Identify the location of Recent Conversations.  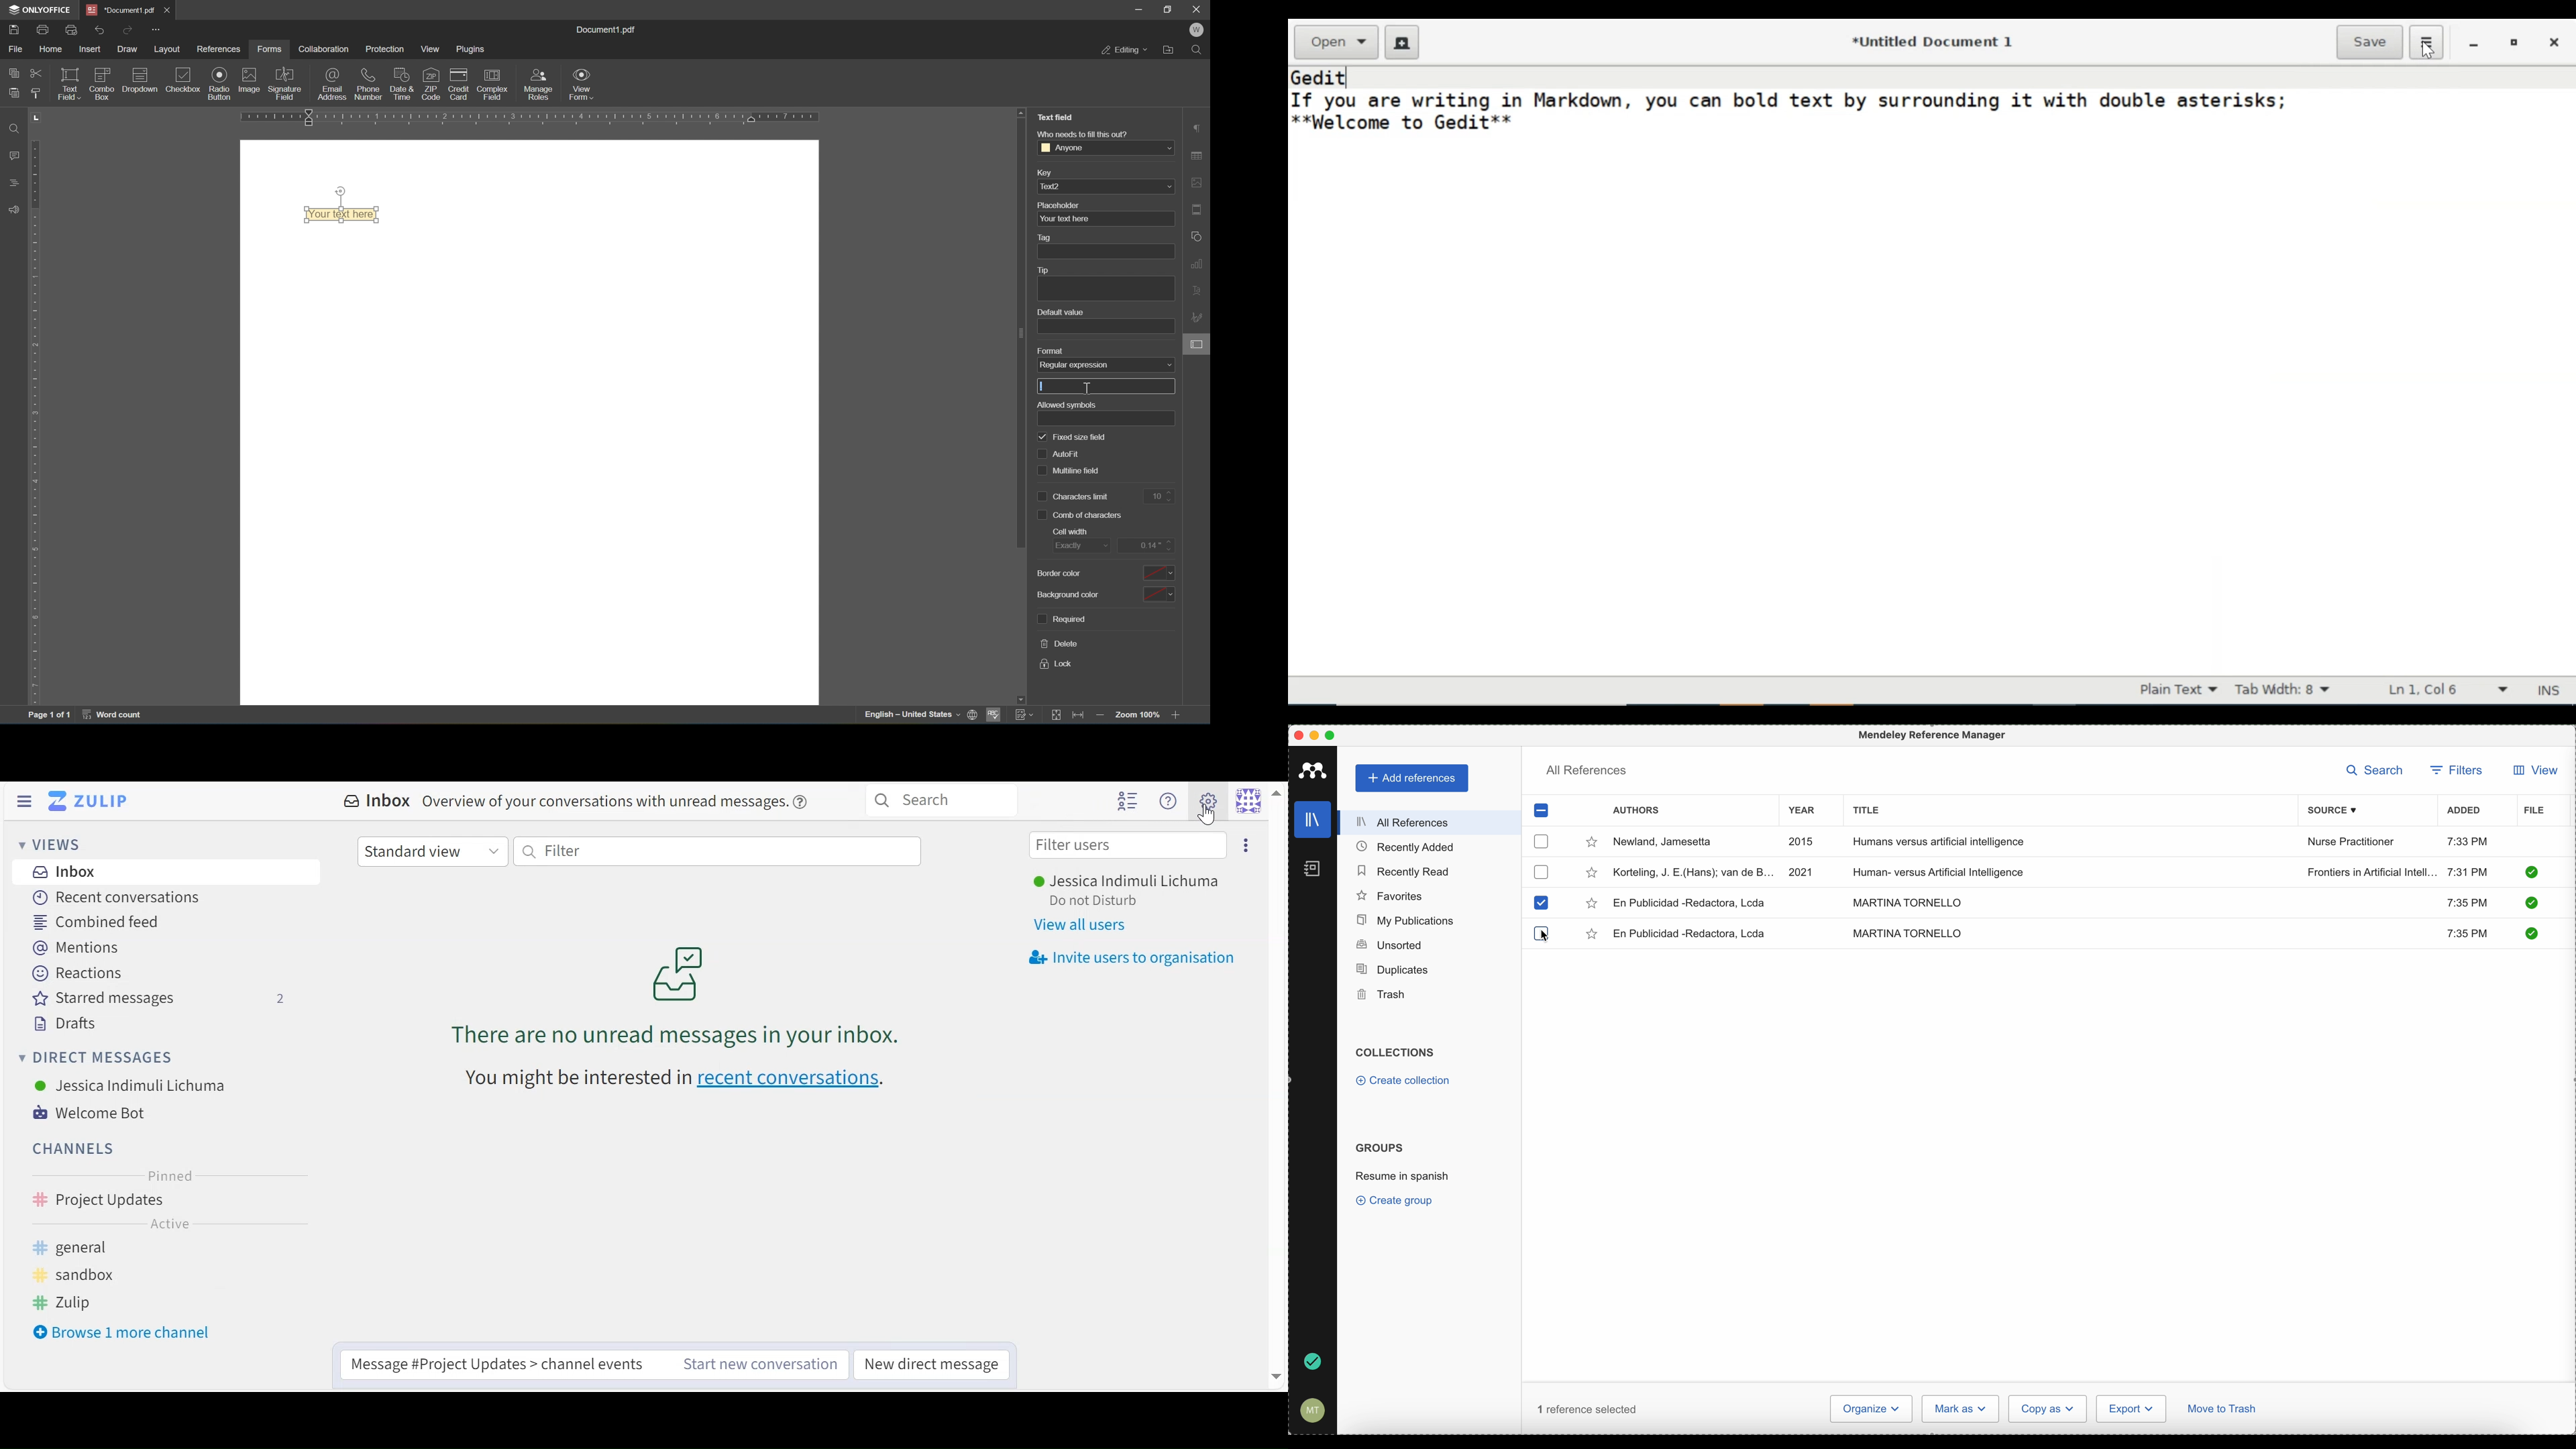
(119, 896).